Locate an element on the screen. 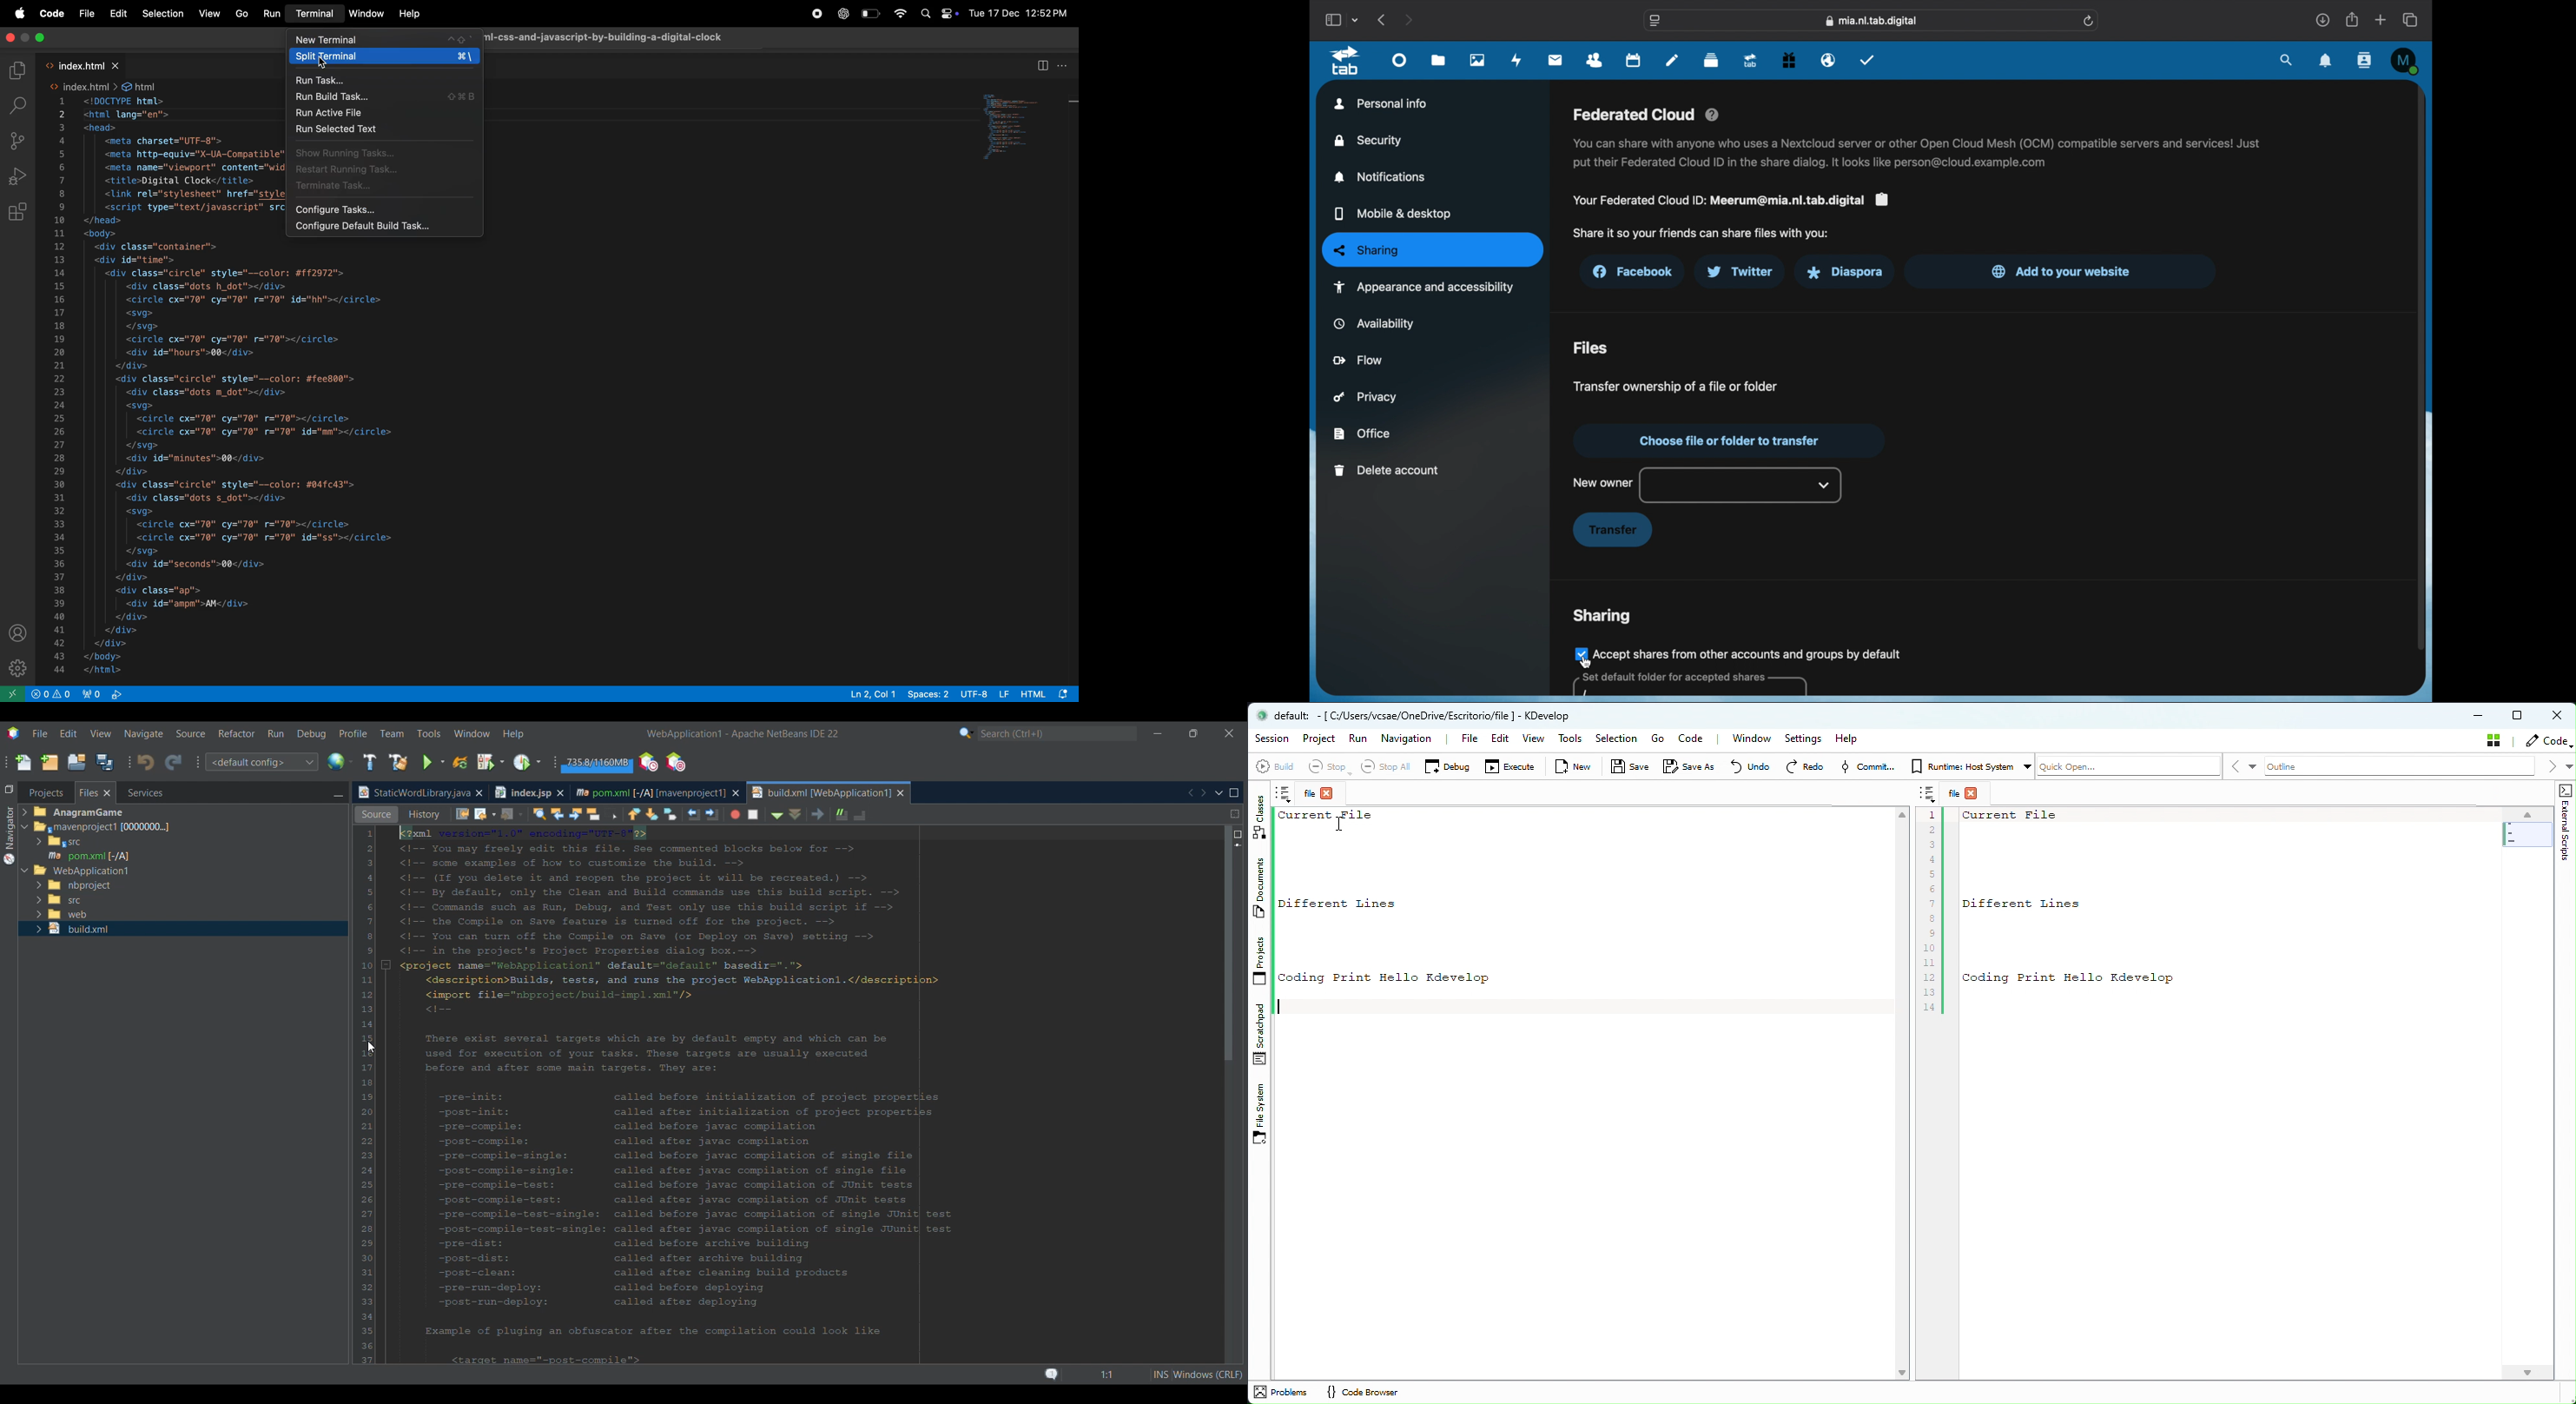 The image size is (2576, 1428). refresh is located at coordinates (2090, 21).